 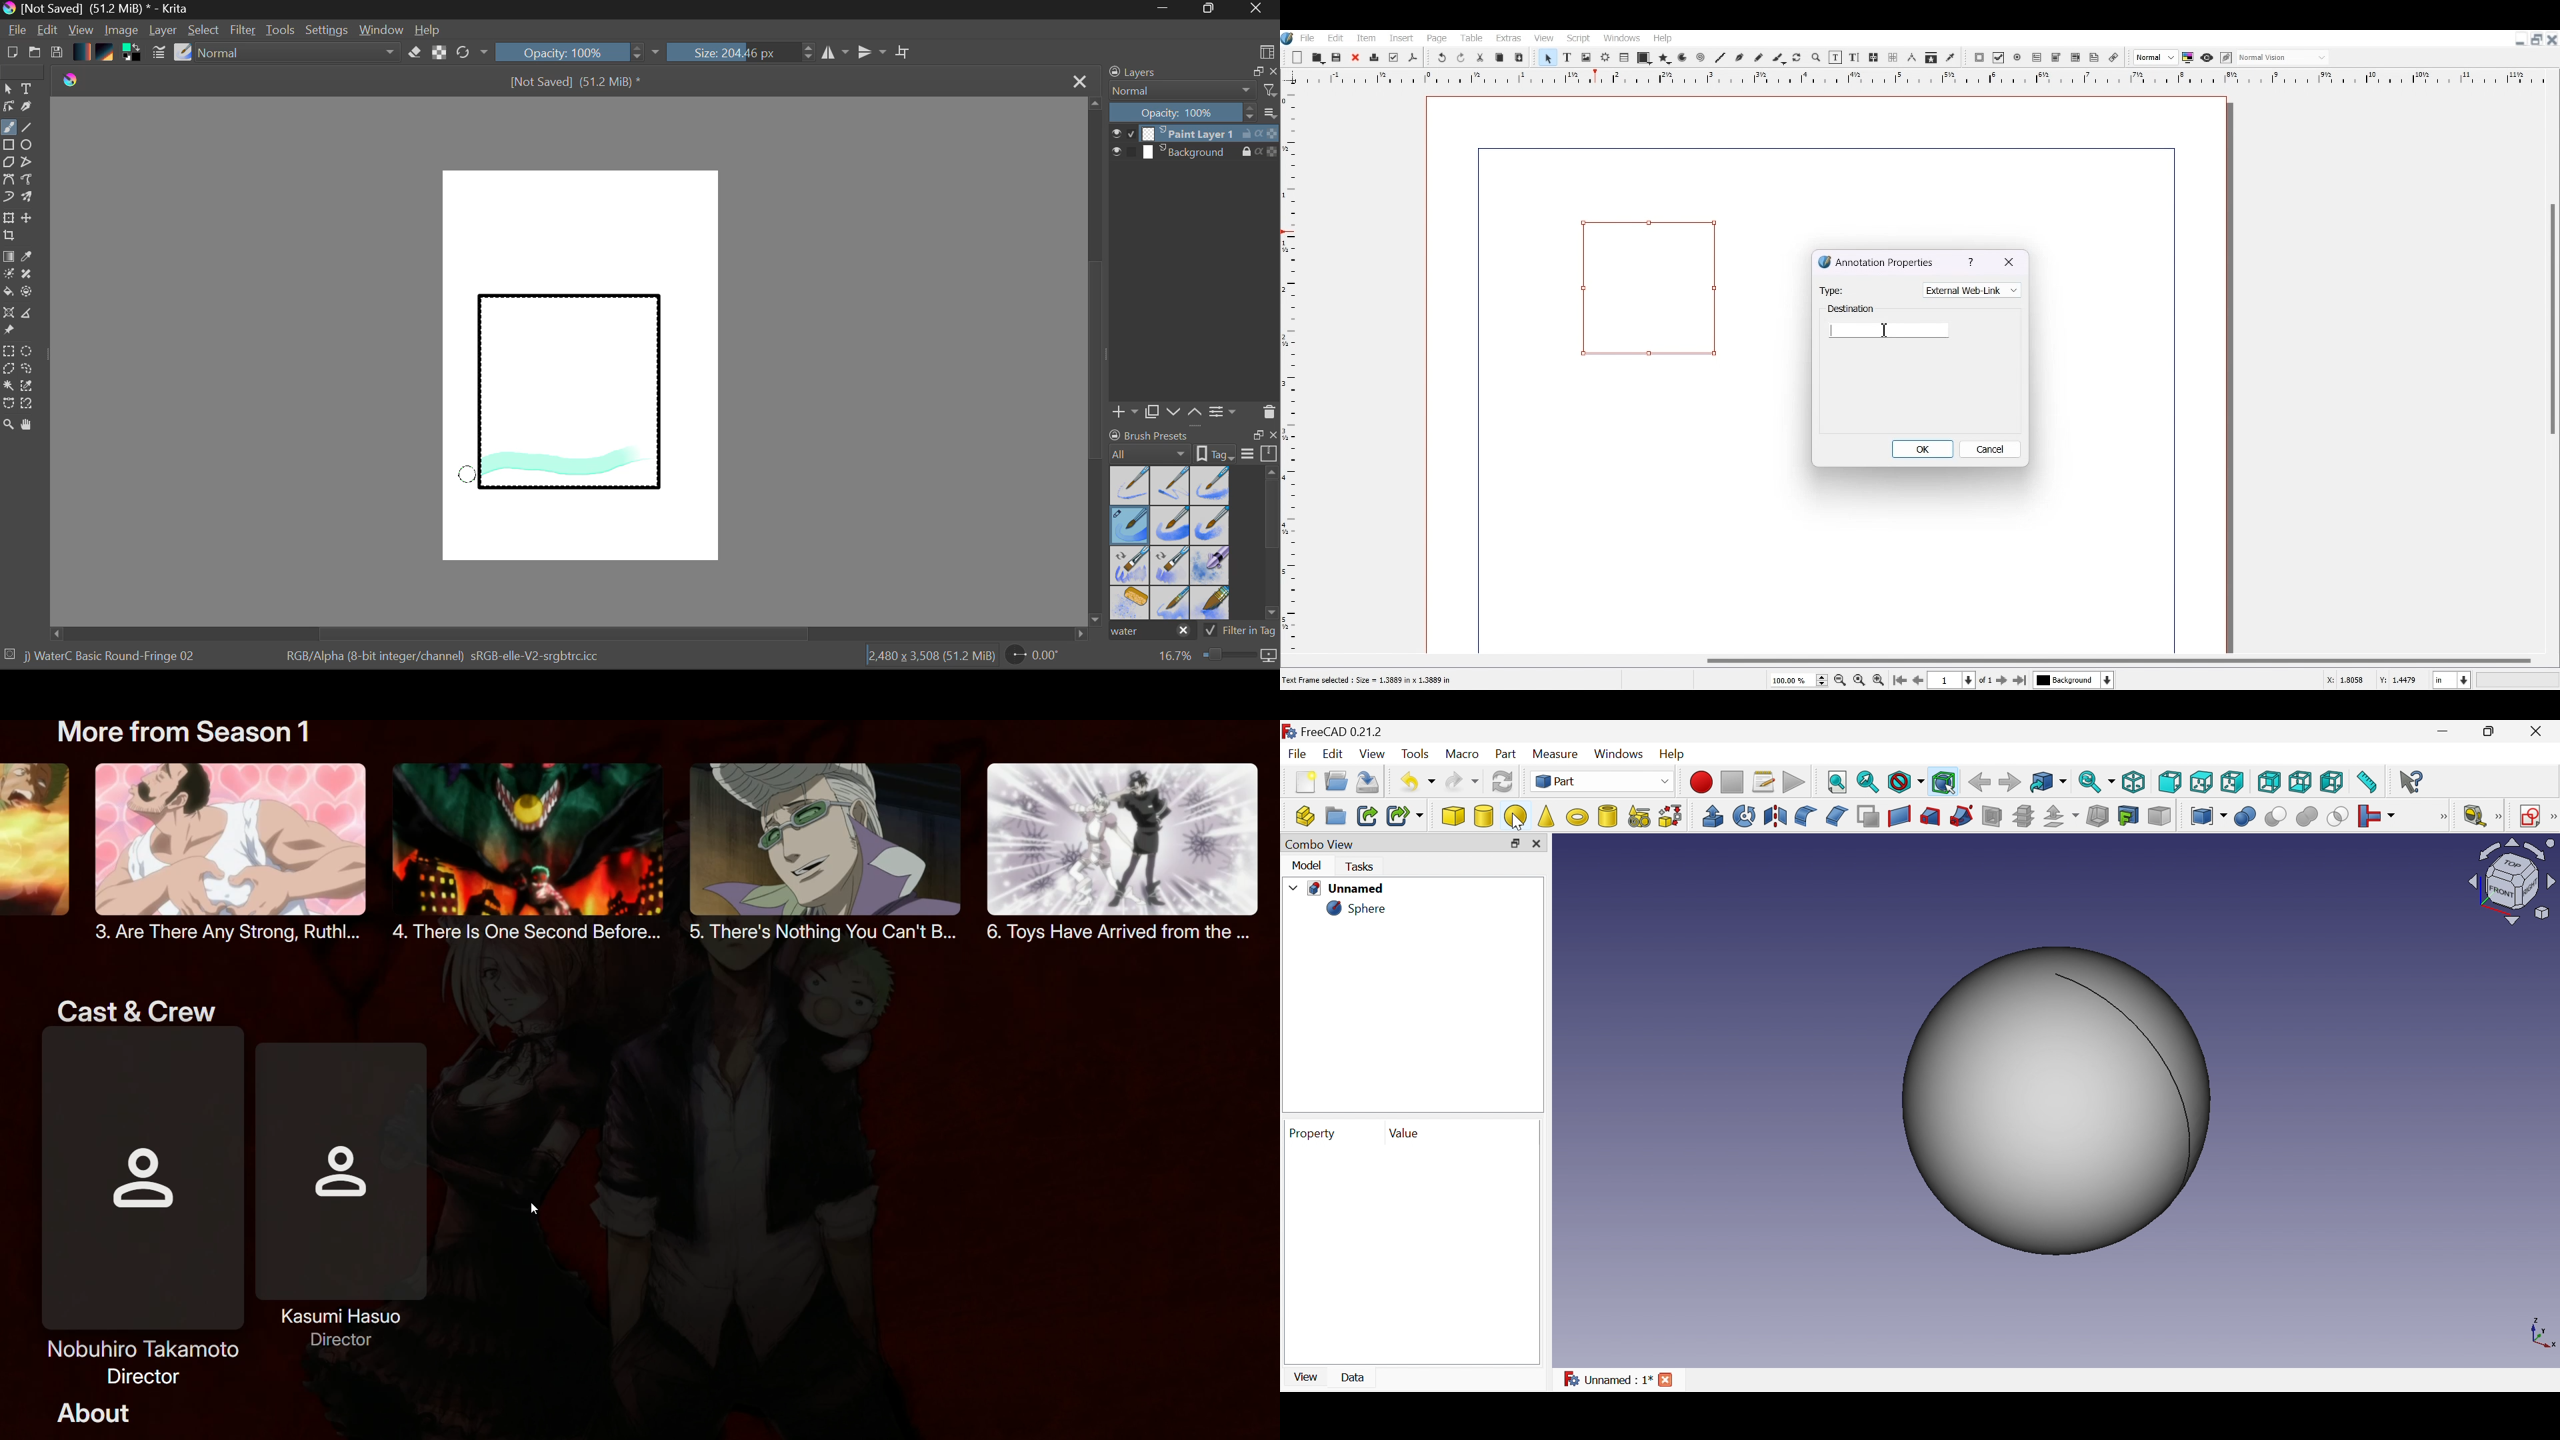 I want to click on Enclose and Fill, so click(x=29, y=293).